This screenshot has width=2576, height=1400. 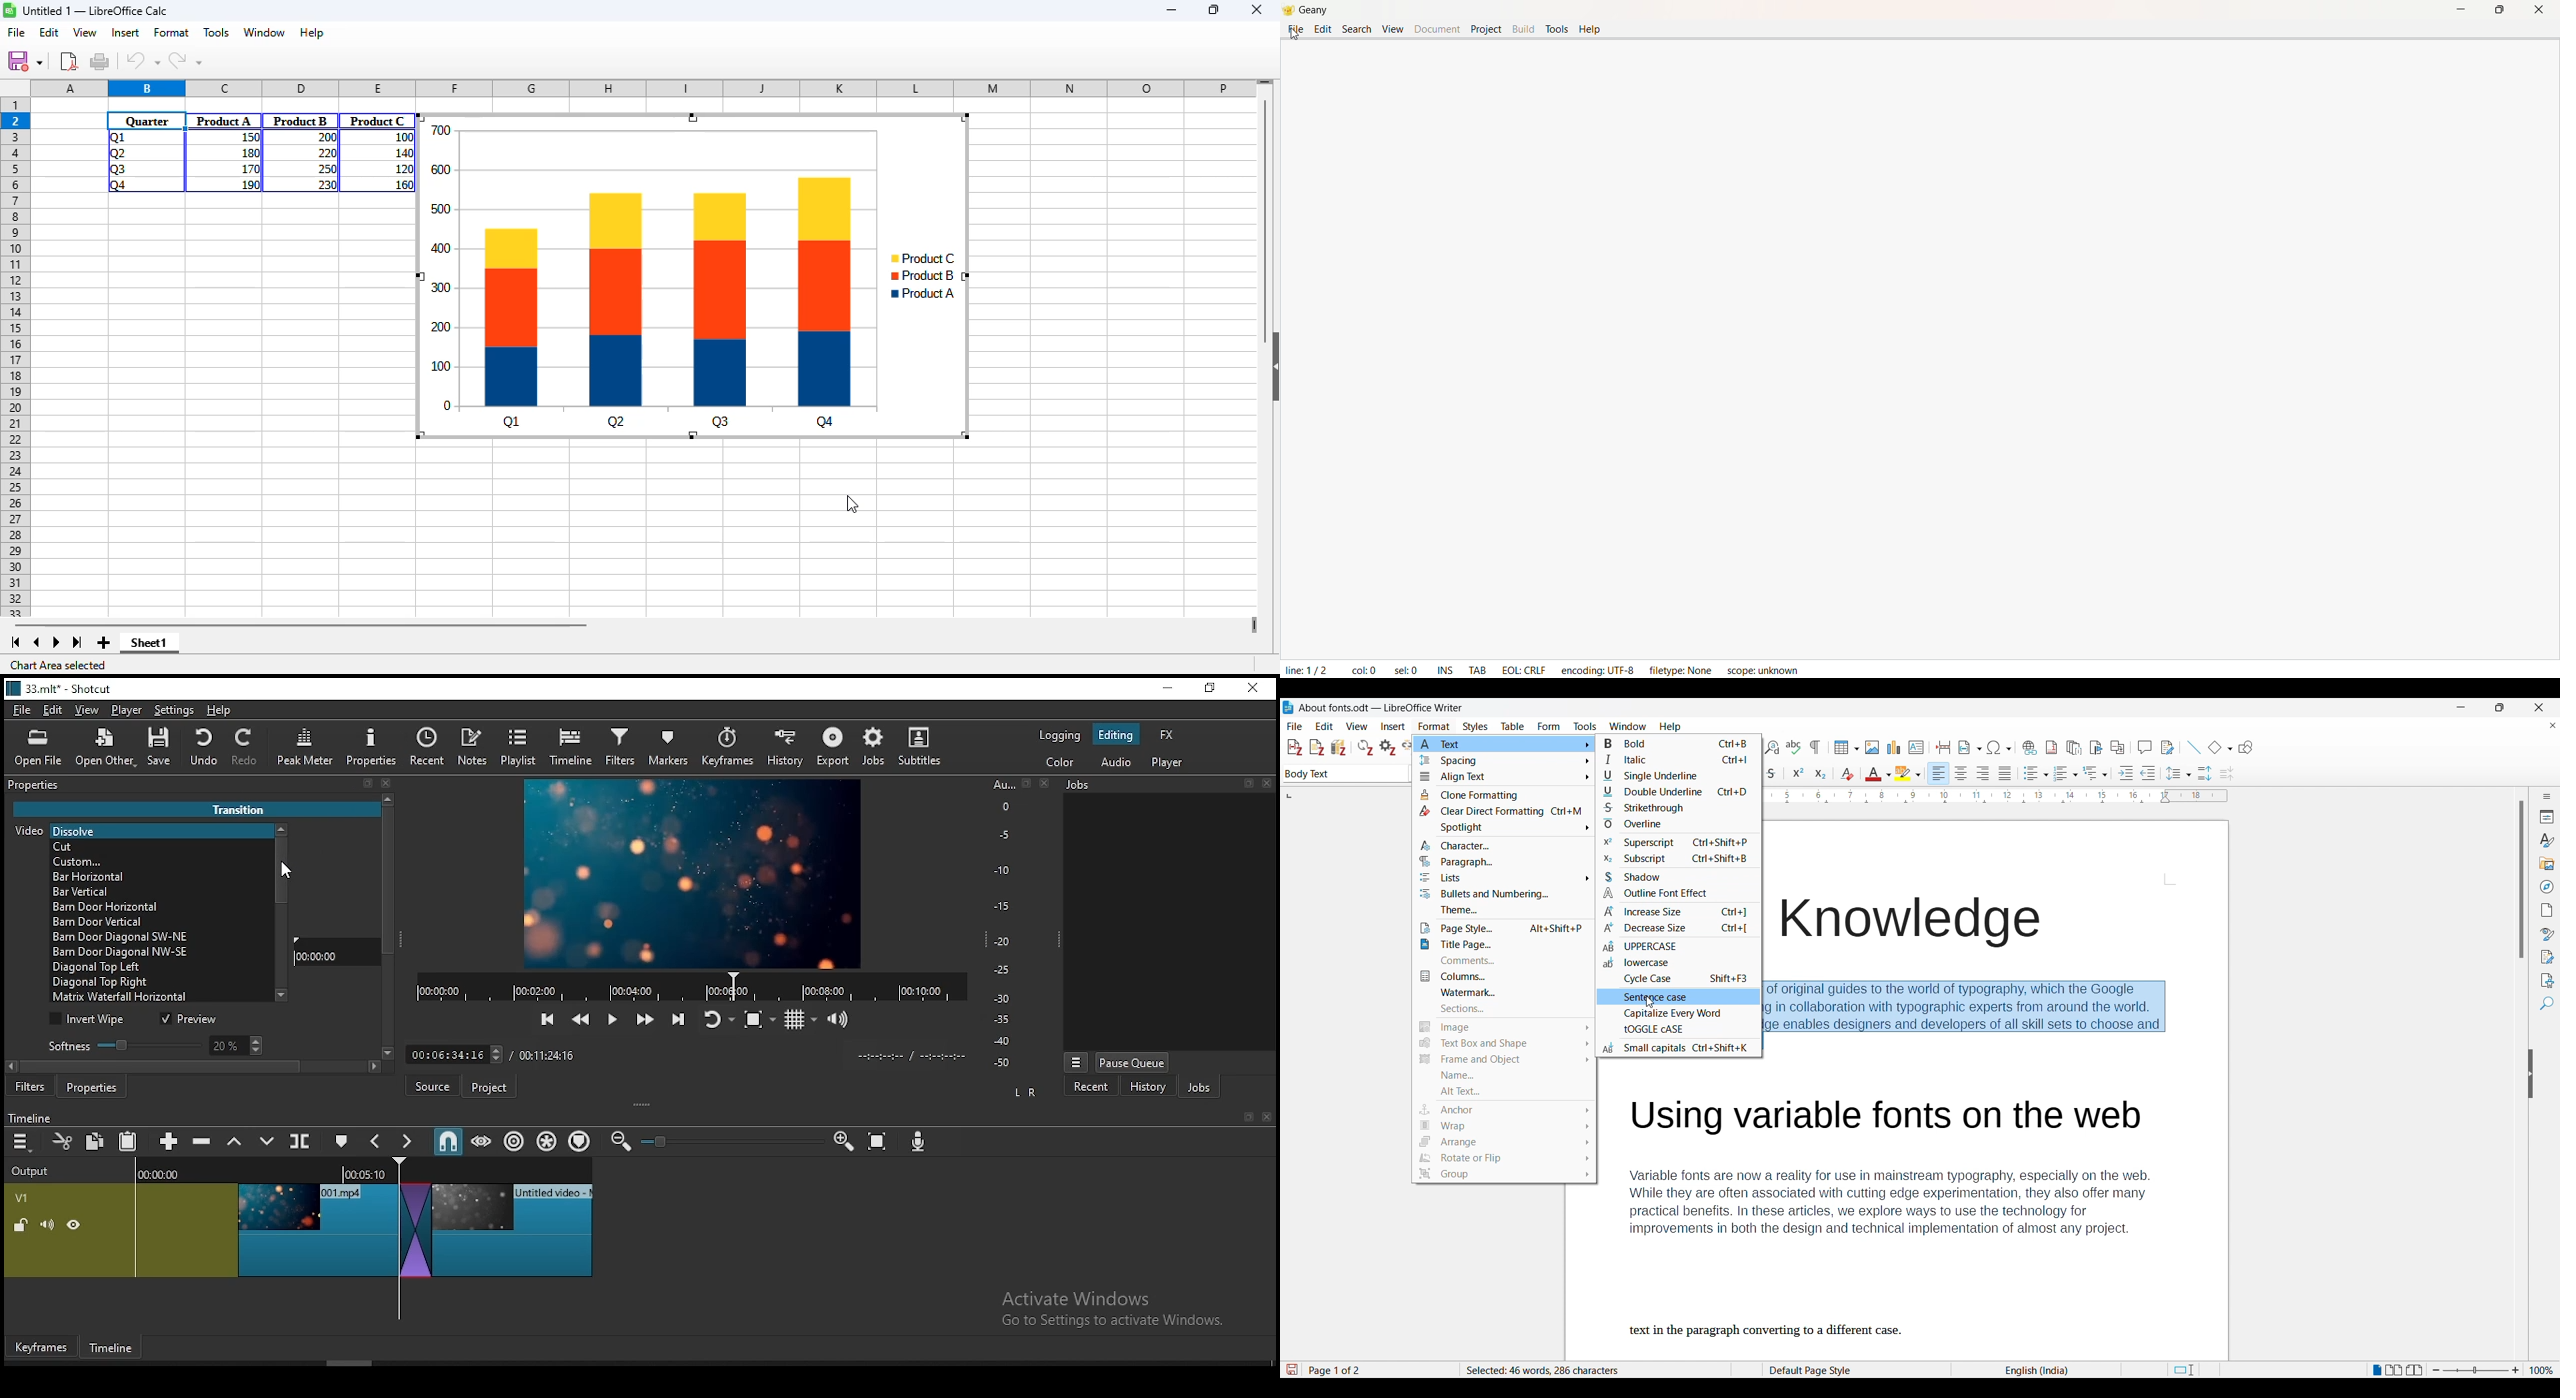 What do you see at coordinates (1060, 735) in the screenshot?
I see `color` at bounding box center [1060, 735].